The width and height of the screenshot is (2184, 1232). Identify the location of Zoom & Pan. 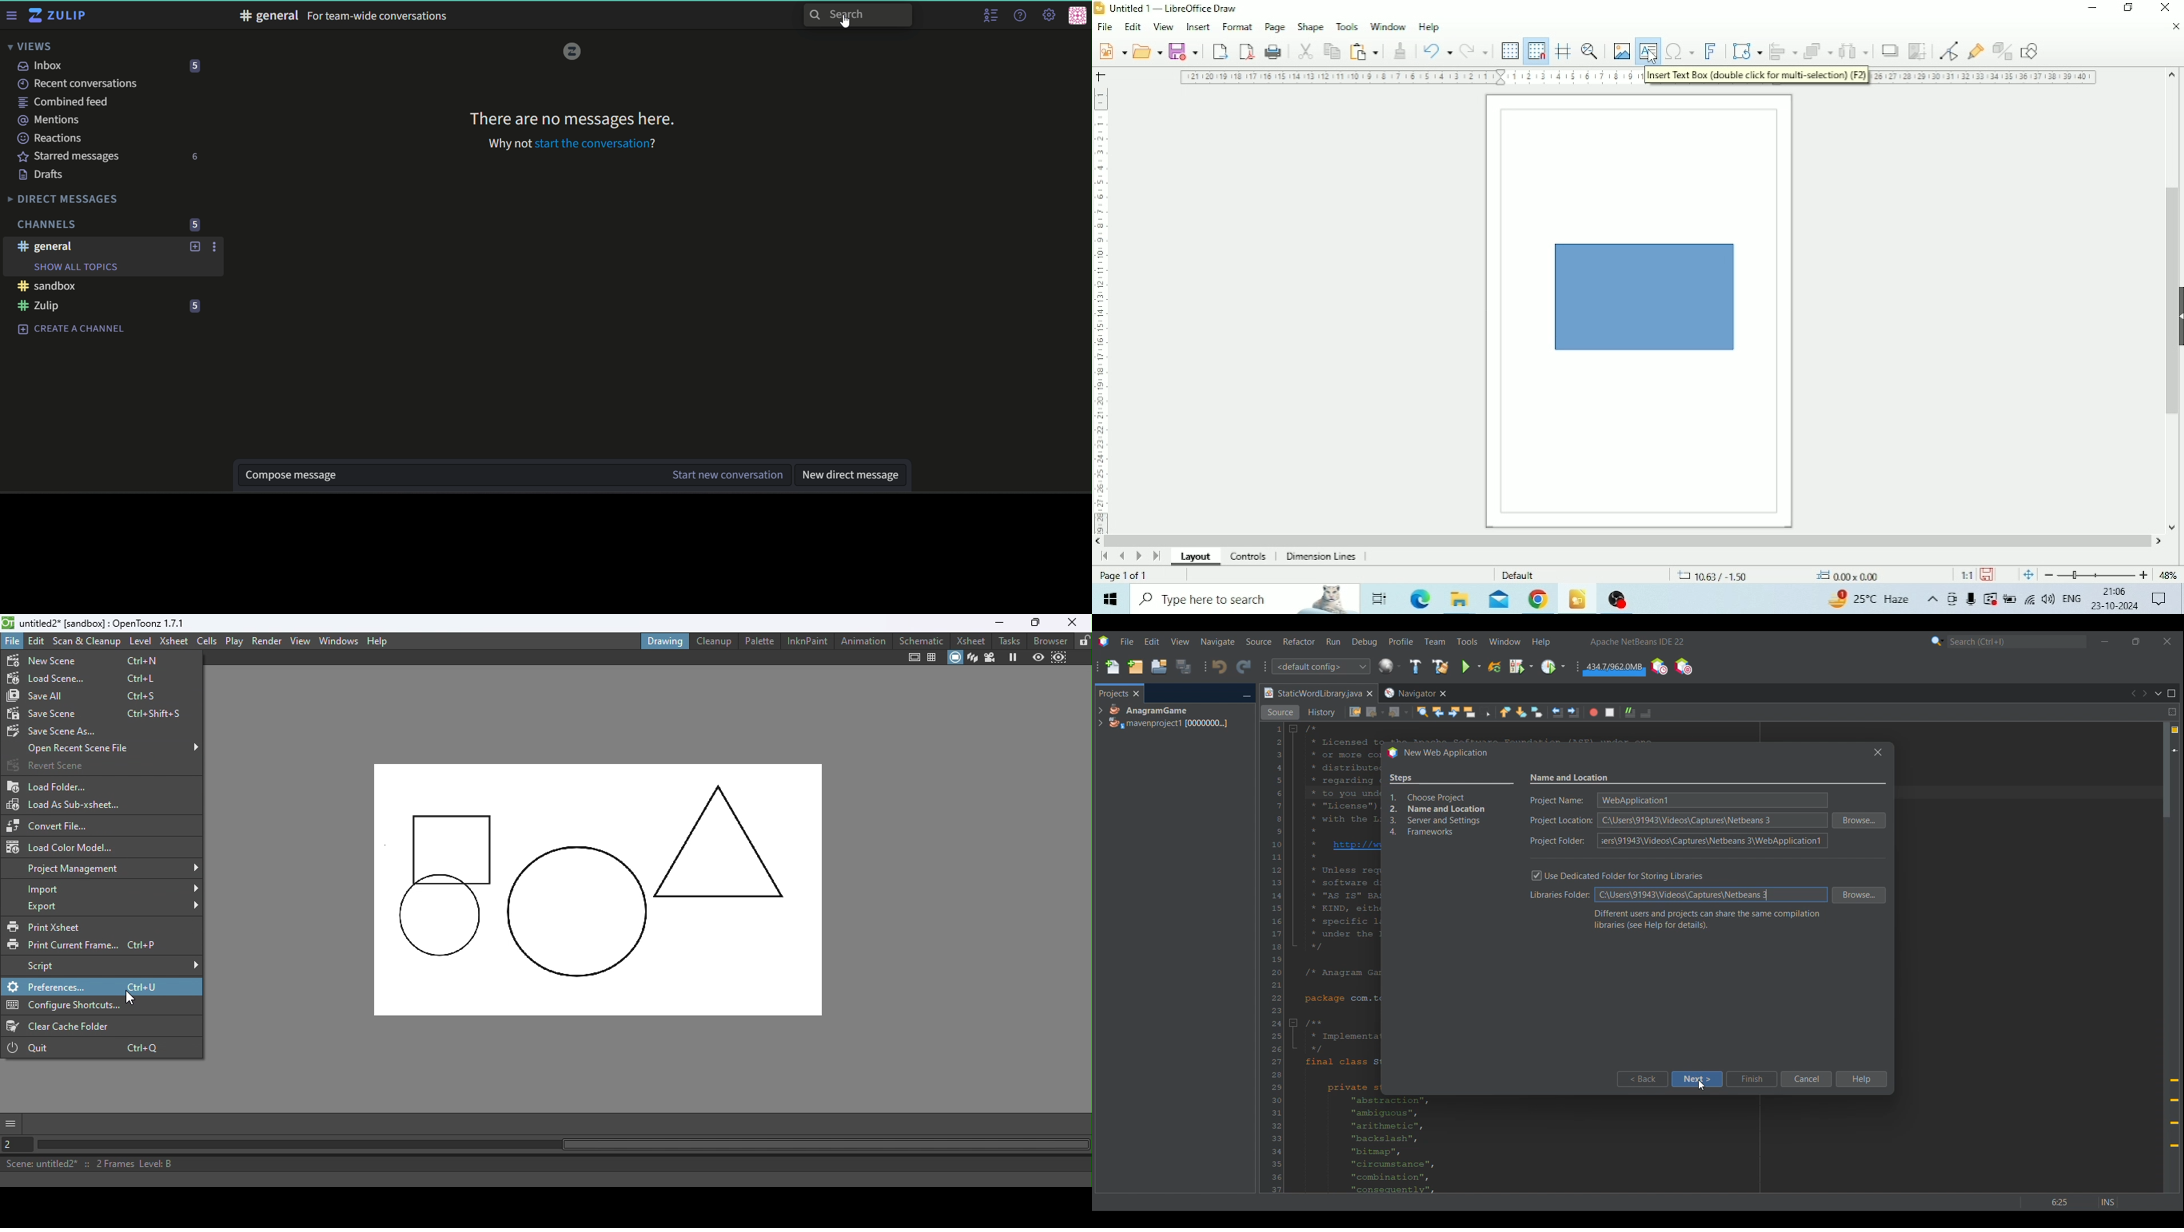
(1590, 52).